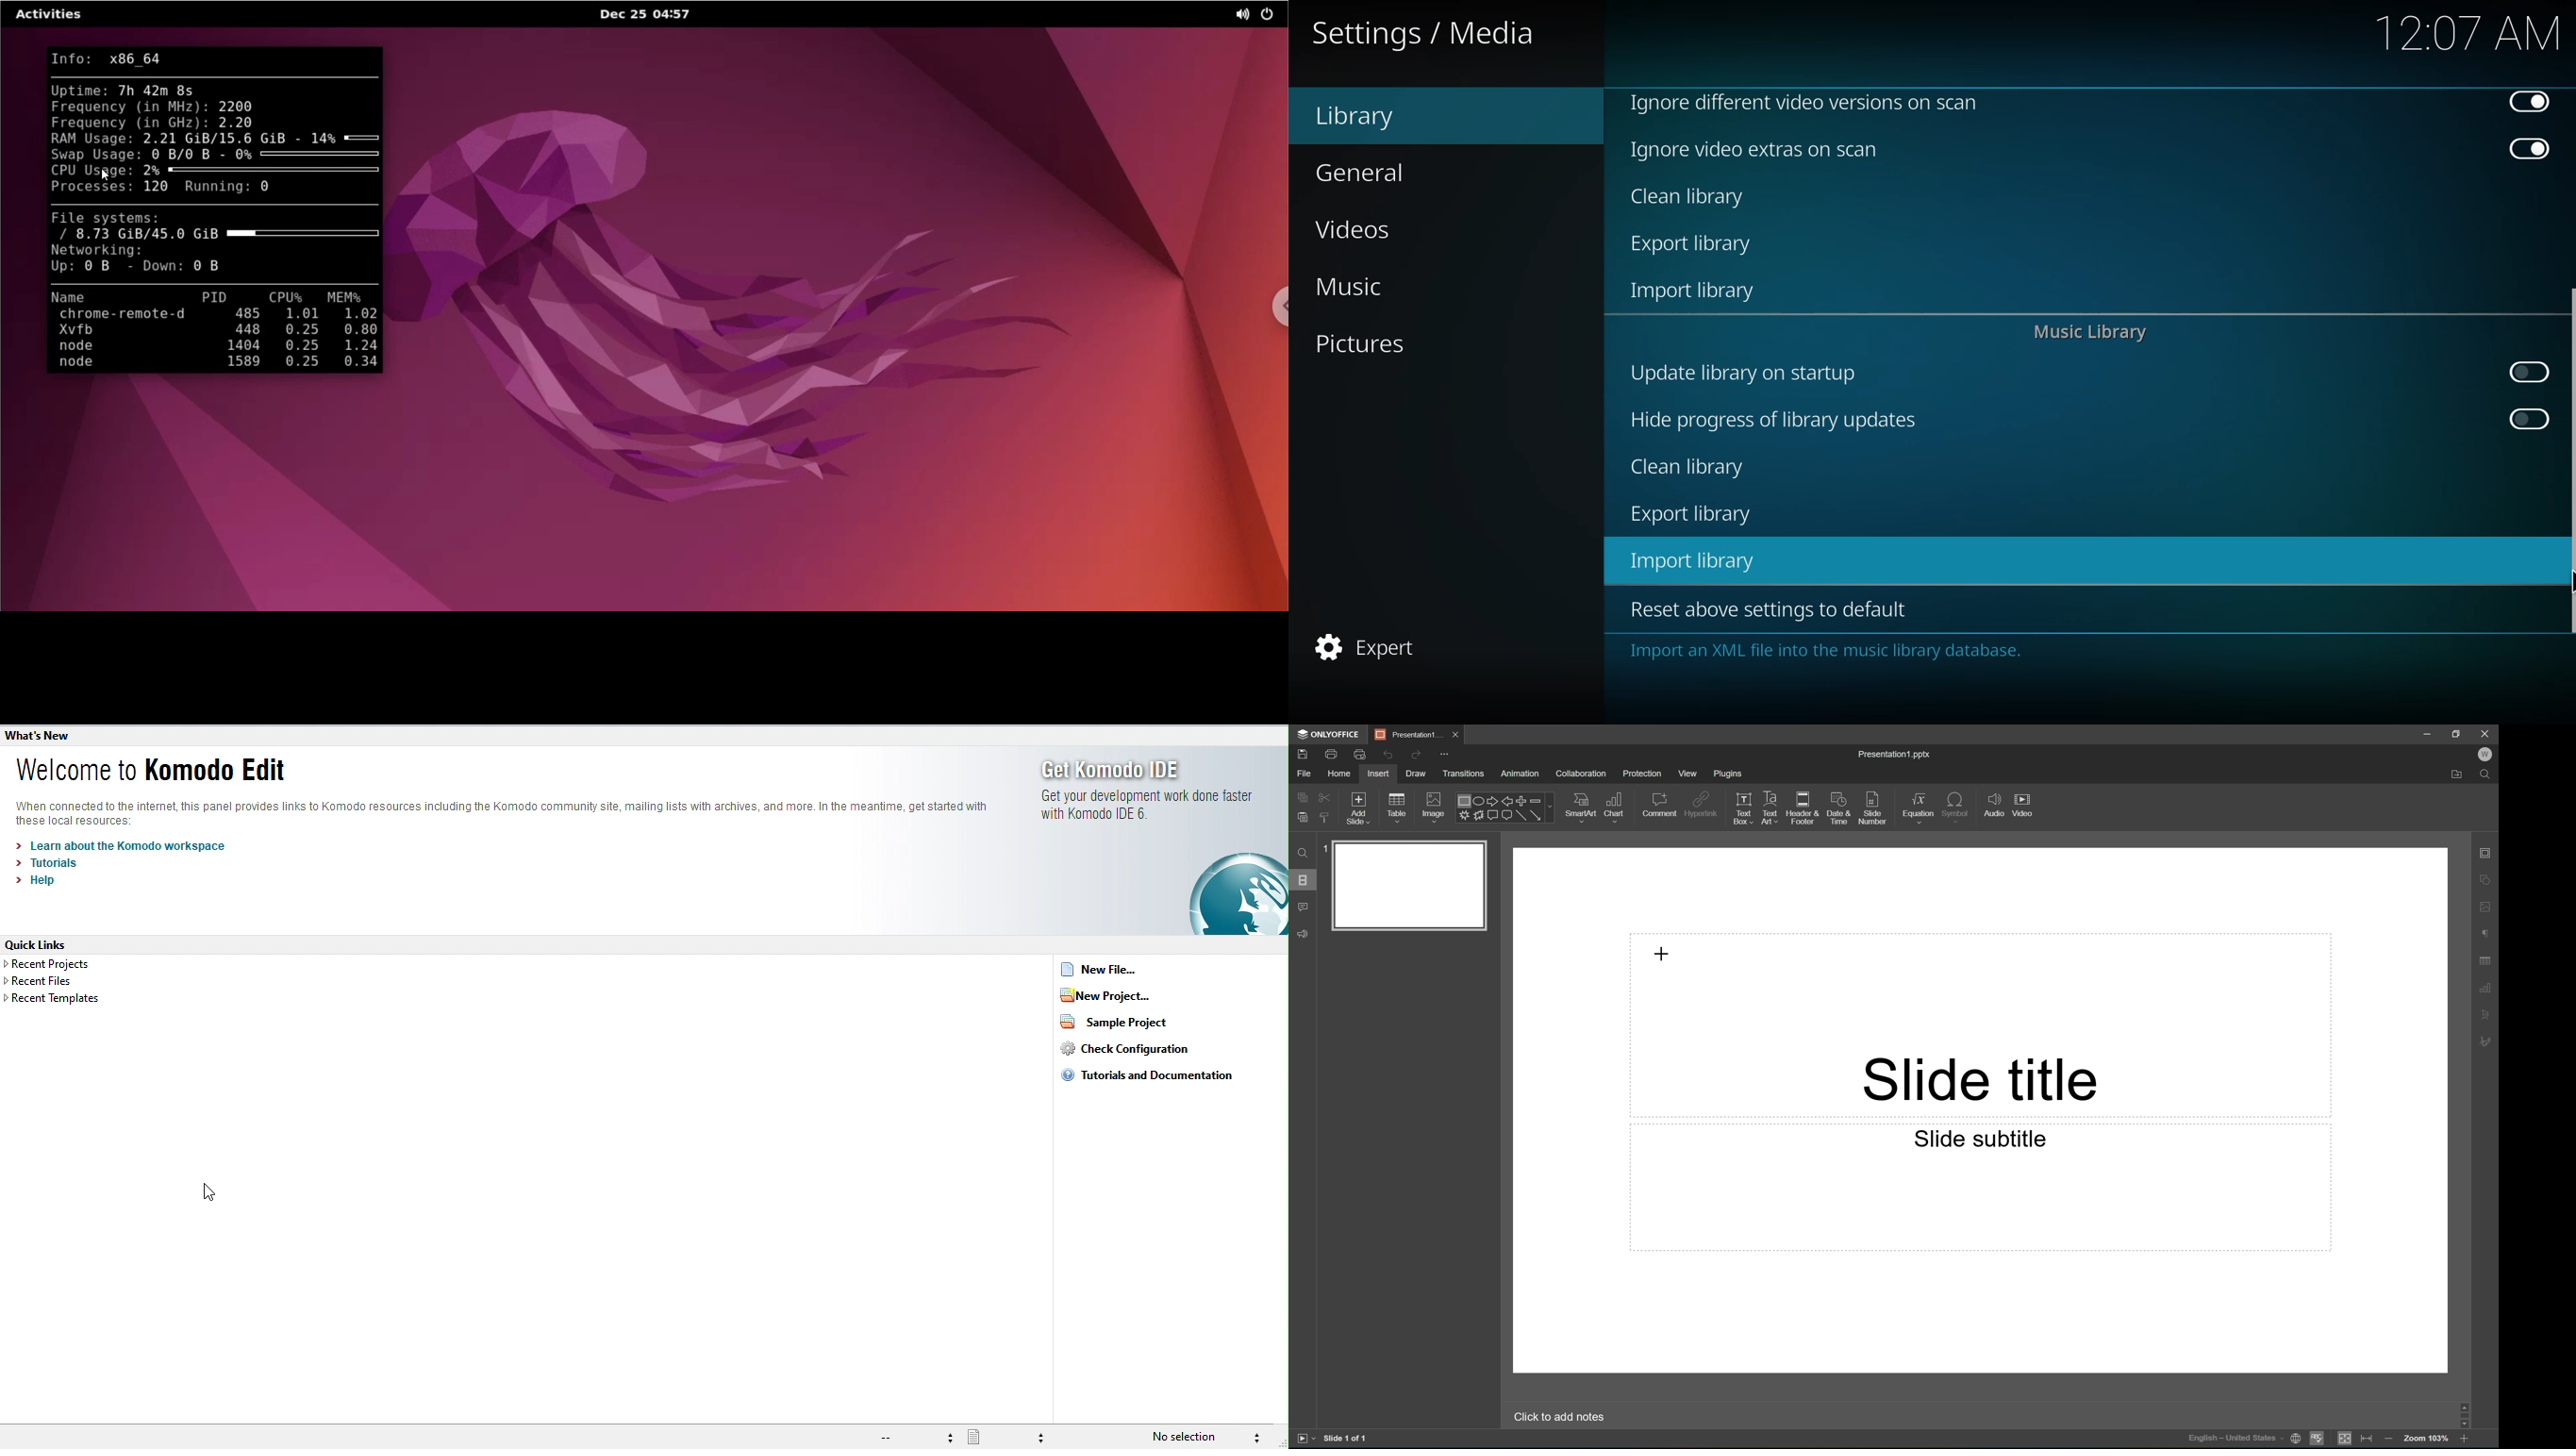 This screenshot has height=1456, width=2576. Describe the element at coordinates (1426, 34) in the screenshot. I see `settings media` at that location.